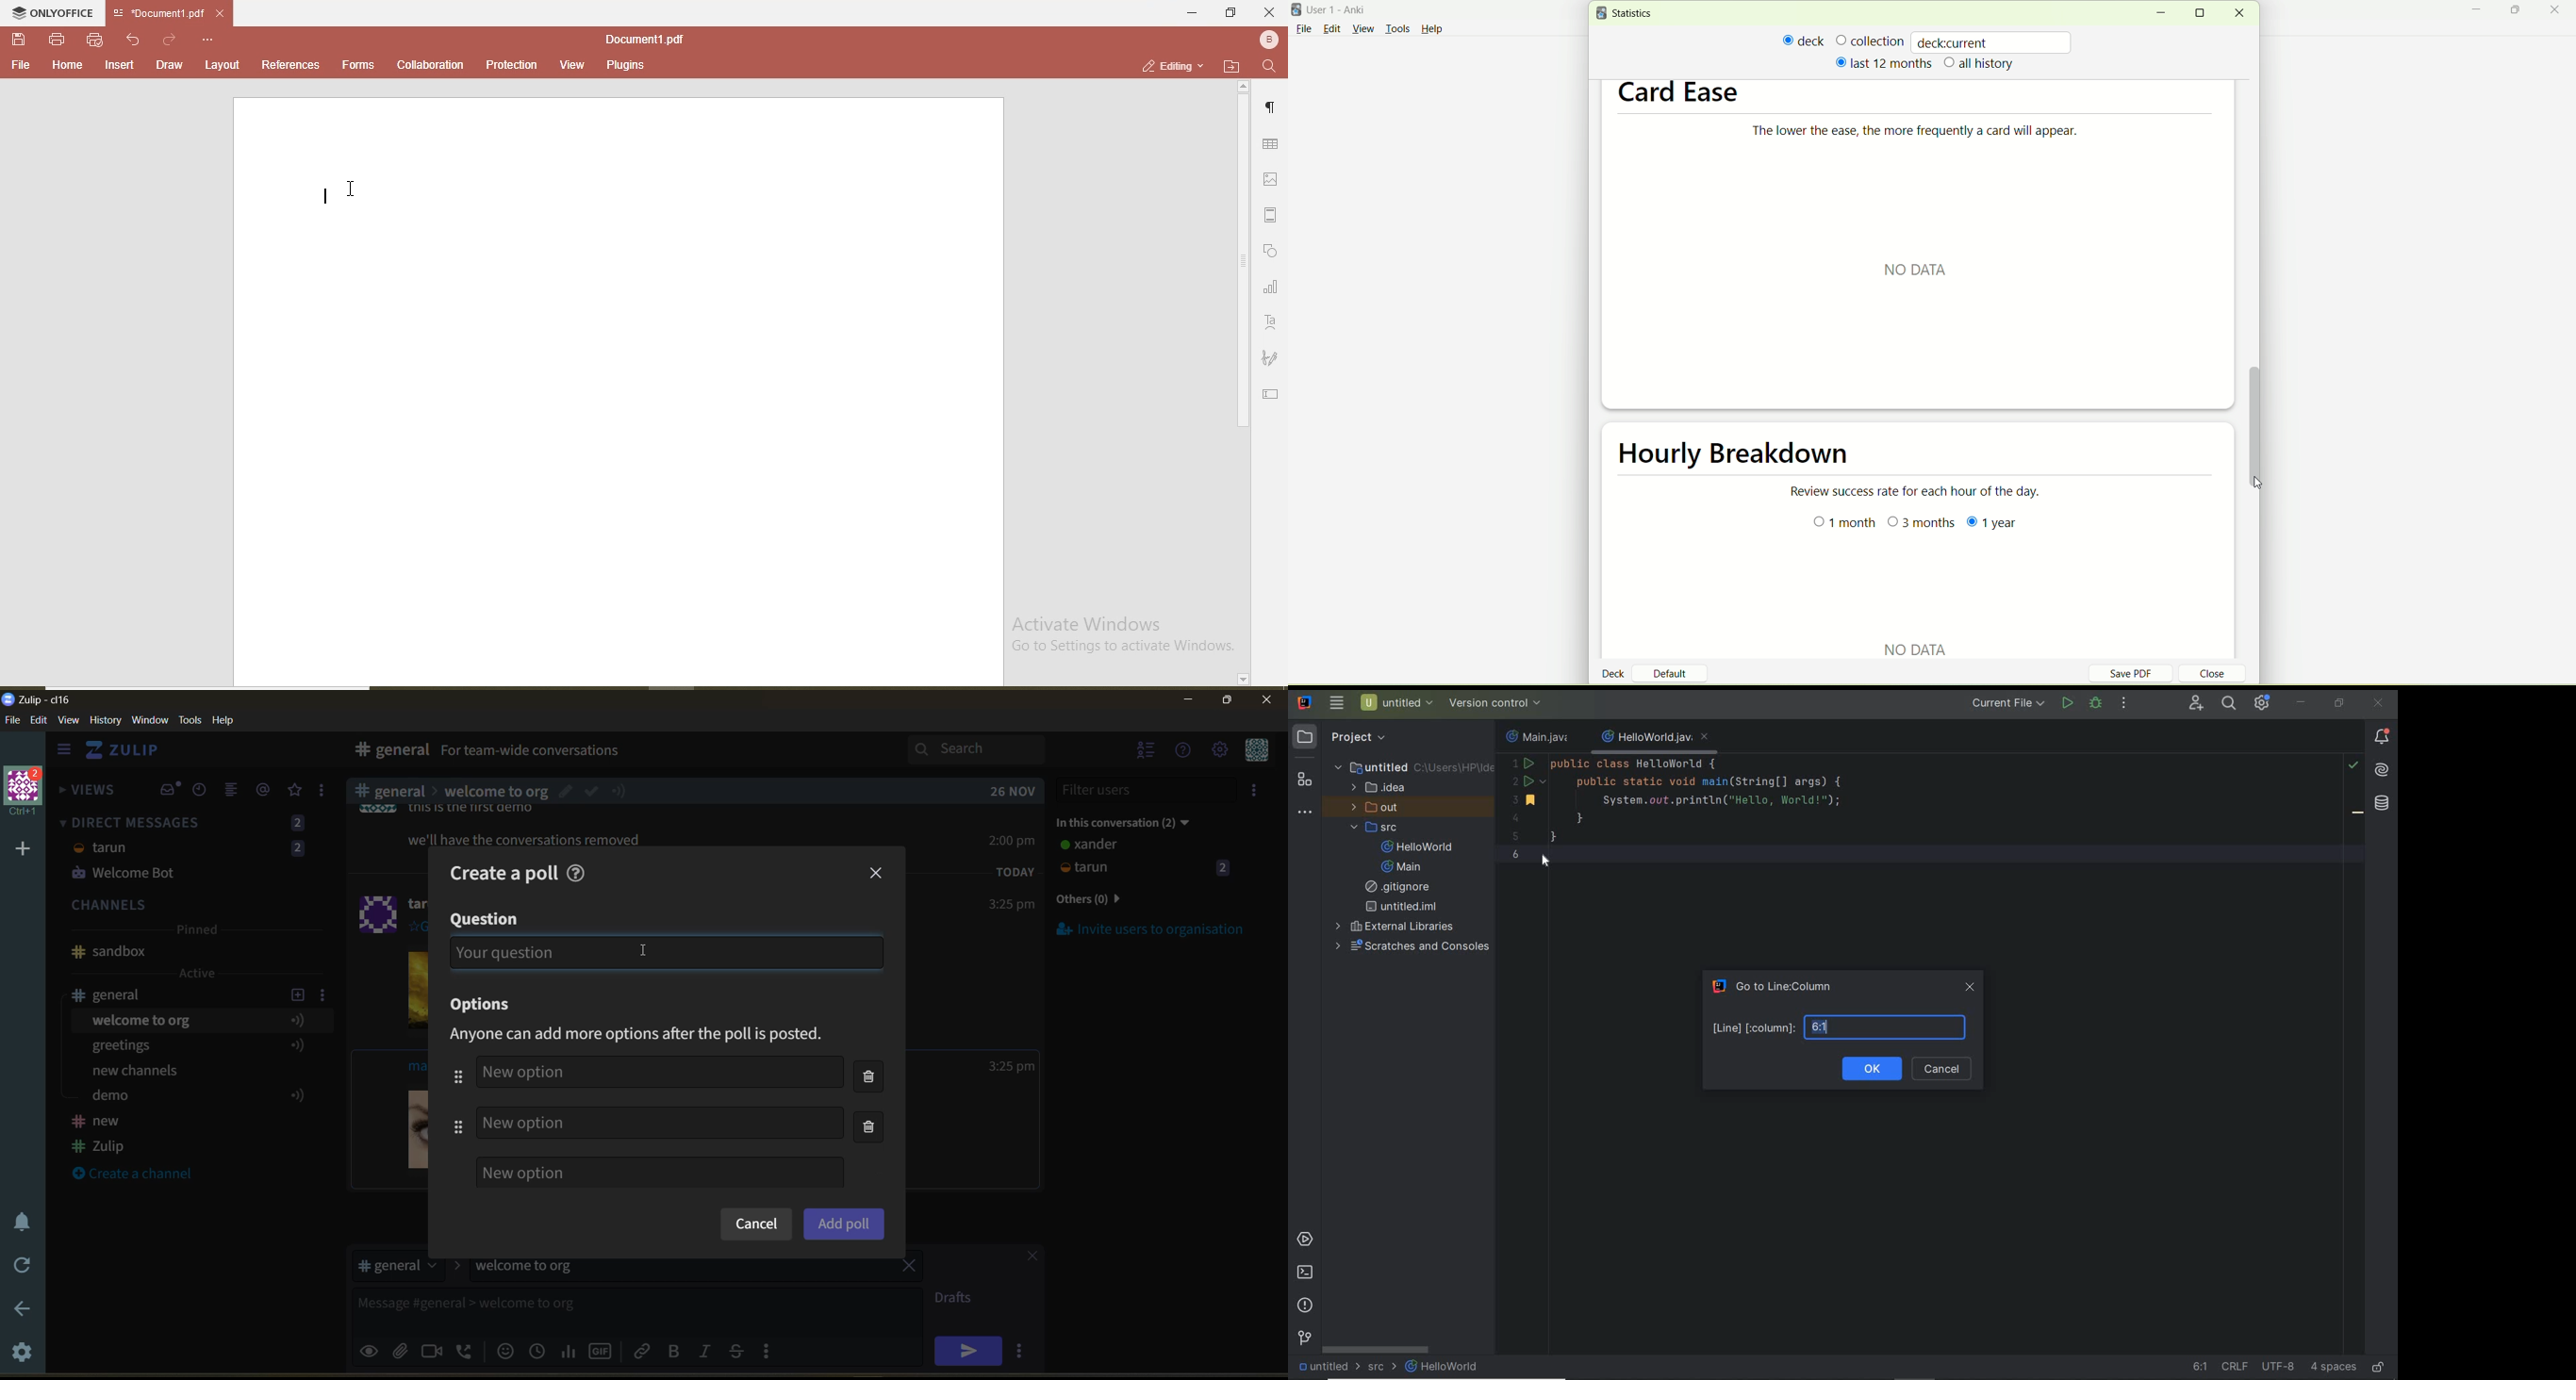 Image resolution: width=2576 pixels, height=1400 pixels. Describe the element at coordinates (909, 1268) in the screenshot. I see `remove topic` at that location.